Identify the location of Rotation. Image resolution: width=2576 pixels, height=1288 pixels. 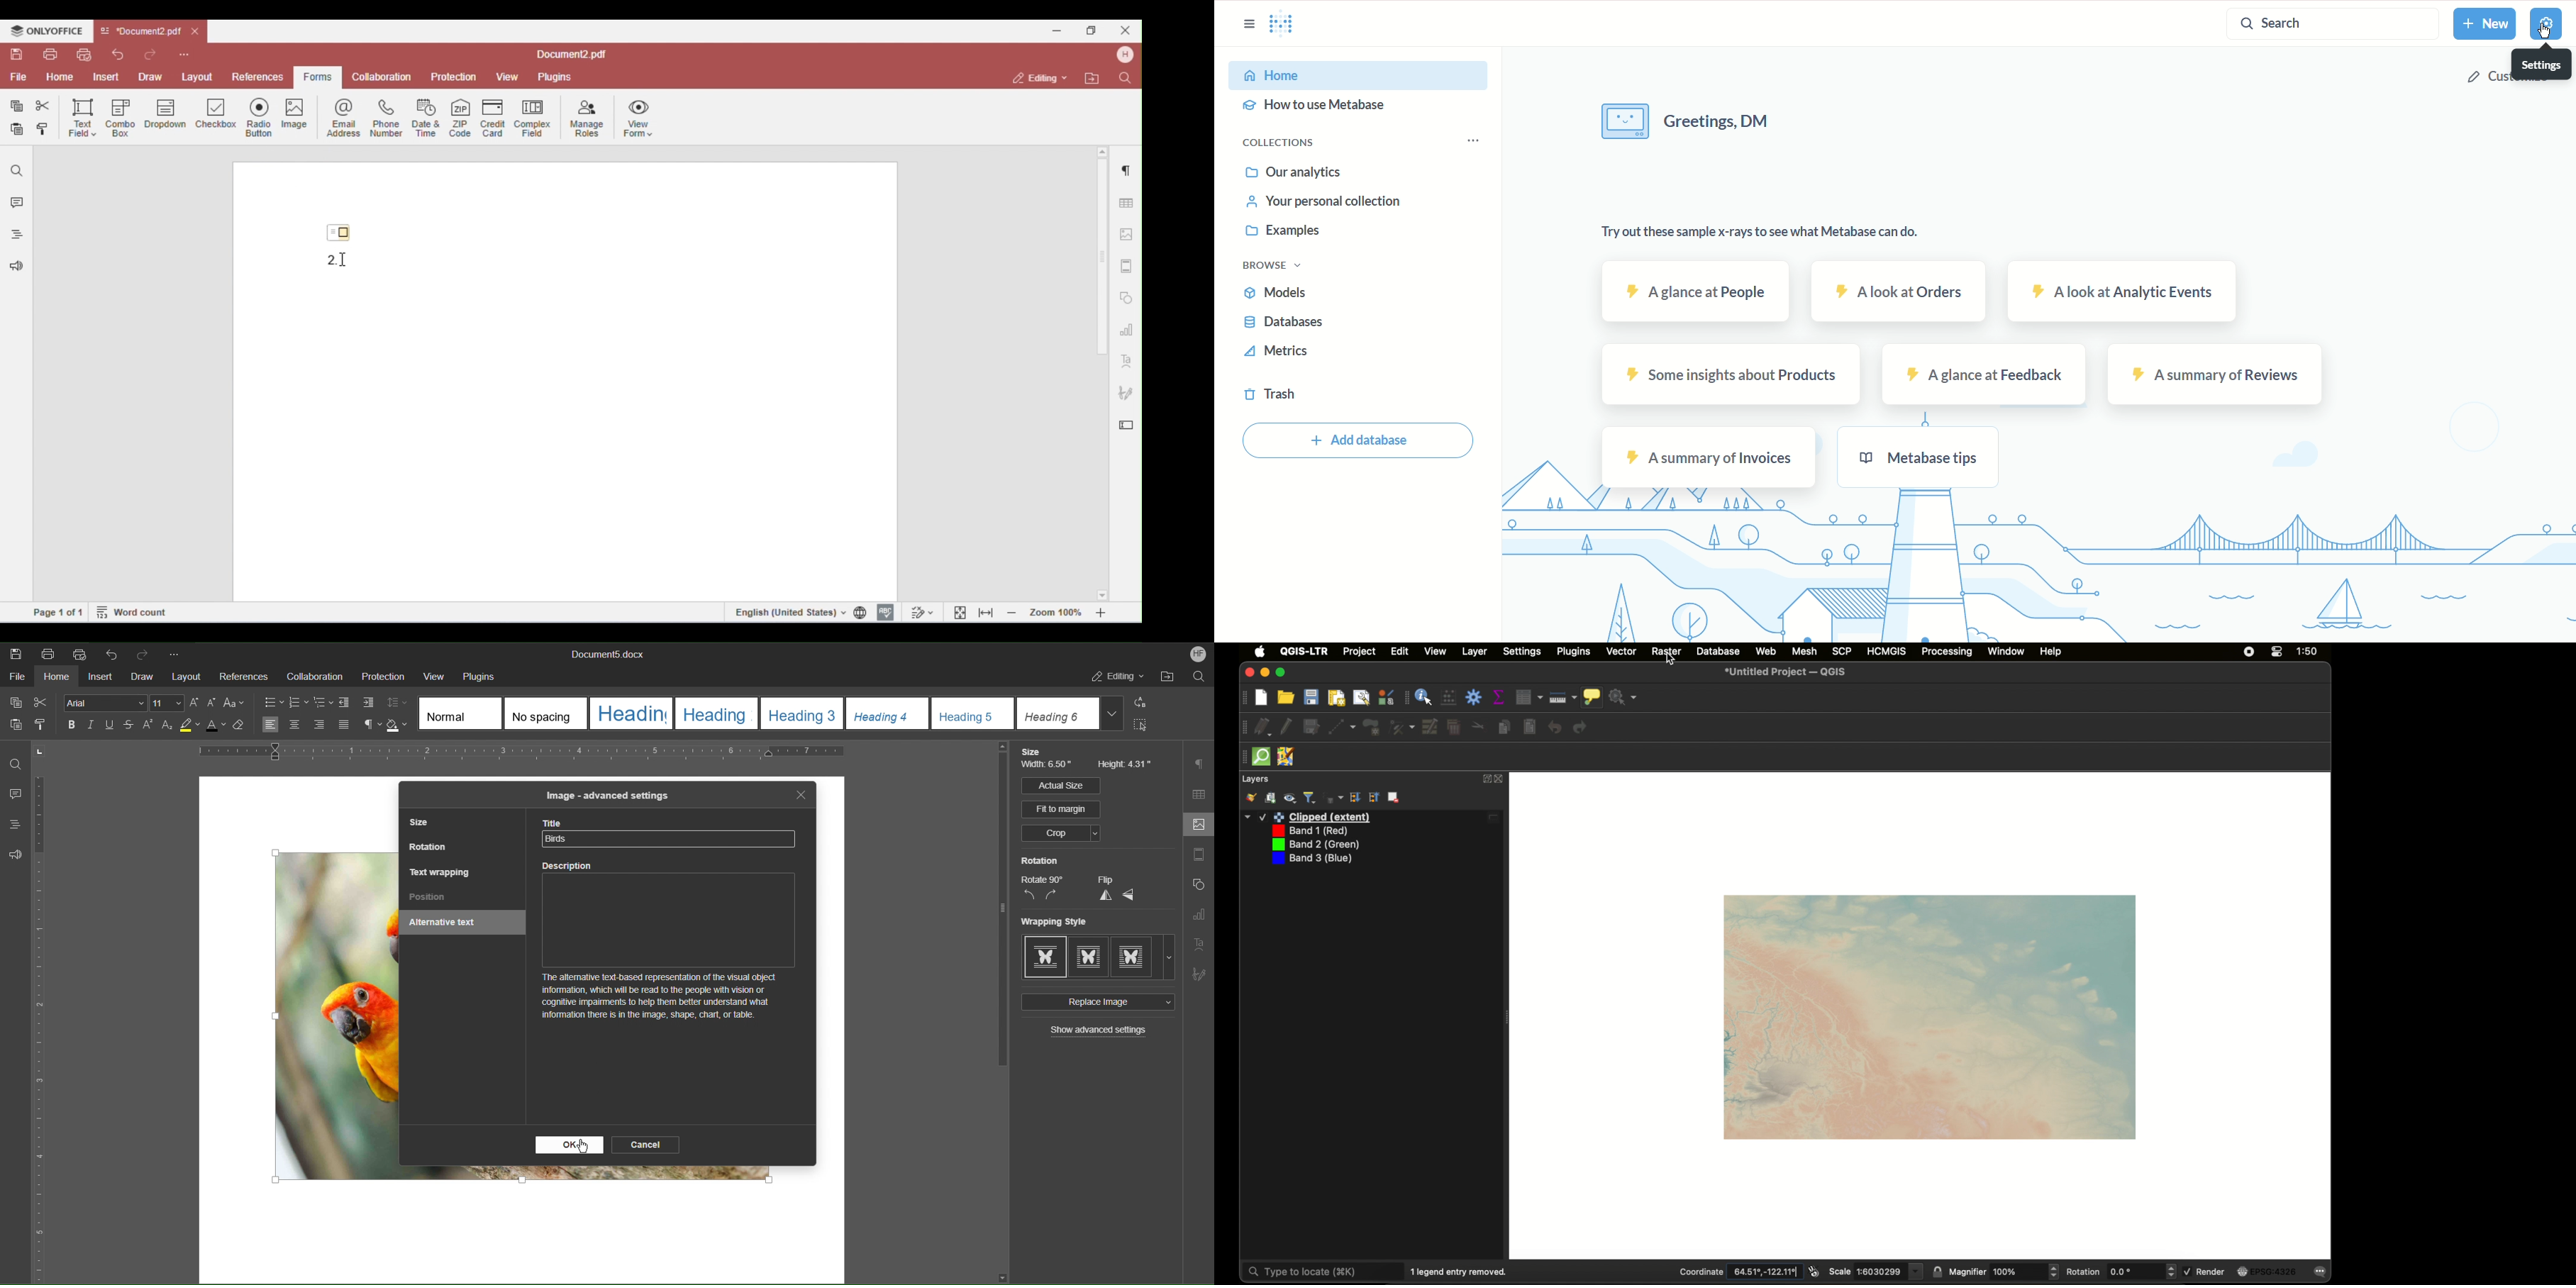
(1040, 861).